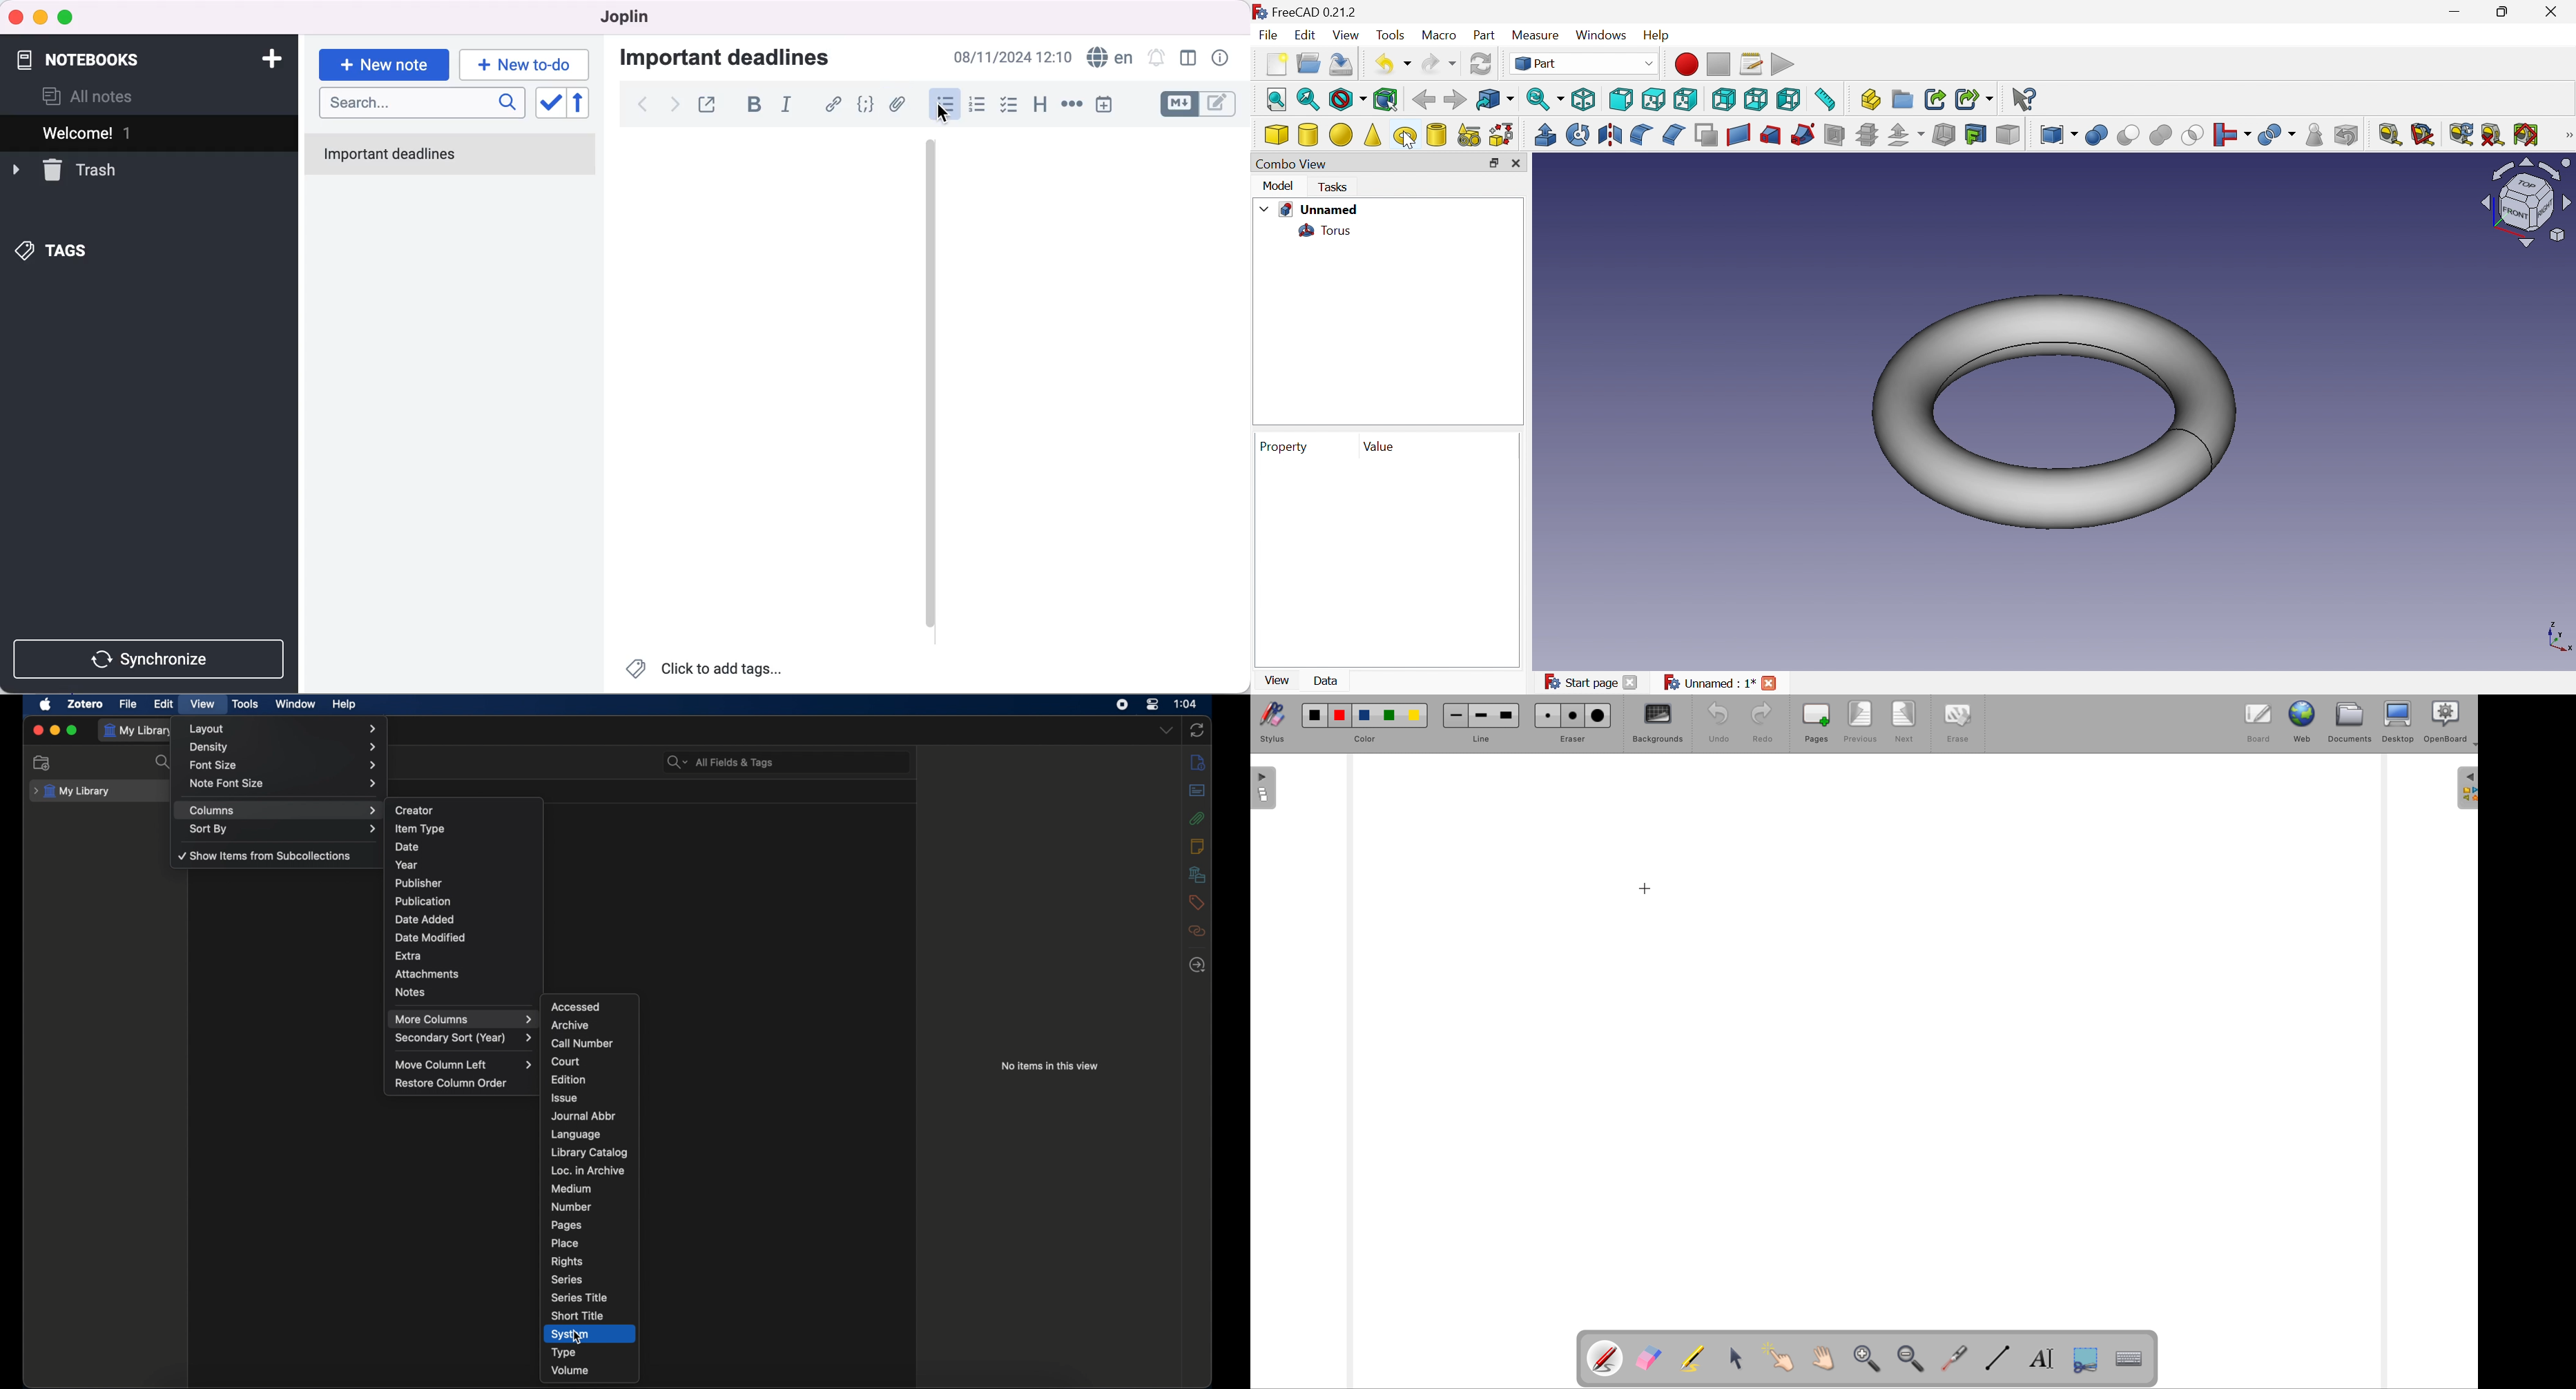  I want to click on item type, so click(420, 828).